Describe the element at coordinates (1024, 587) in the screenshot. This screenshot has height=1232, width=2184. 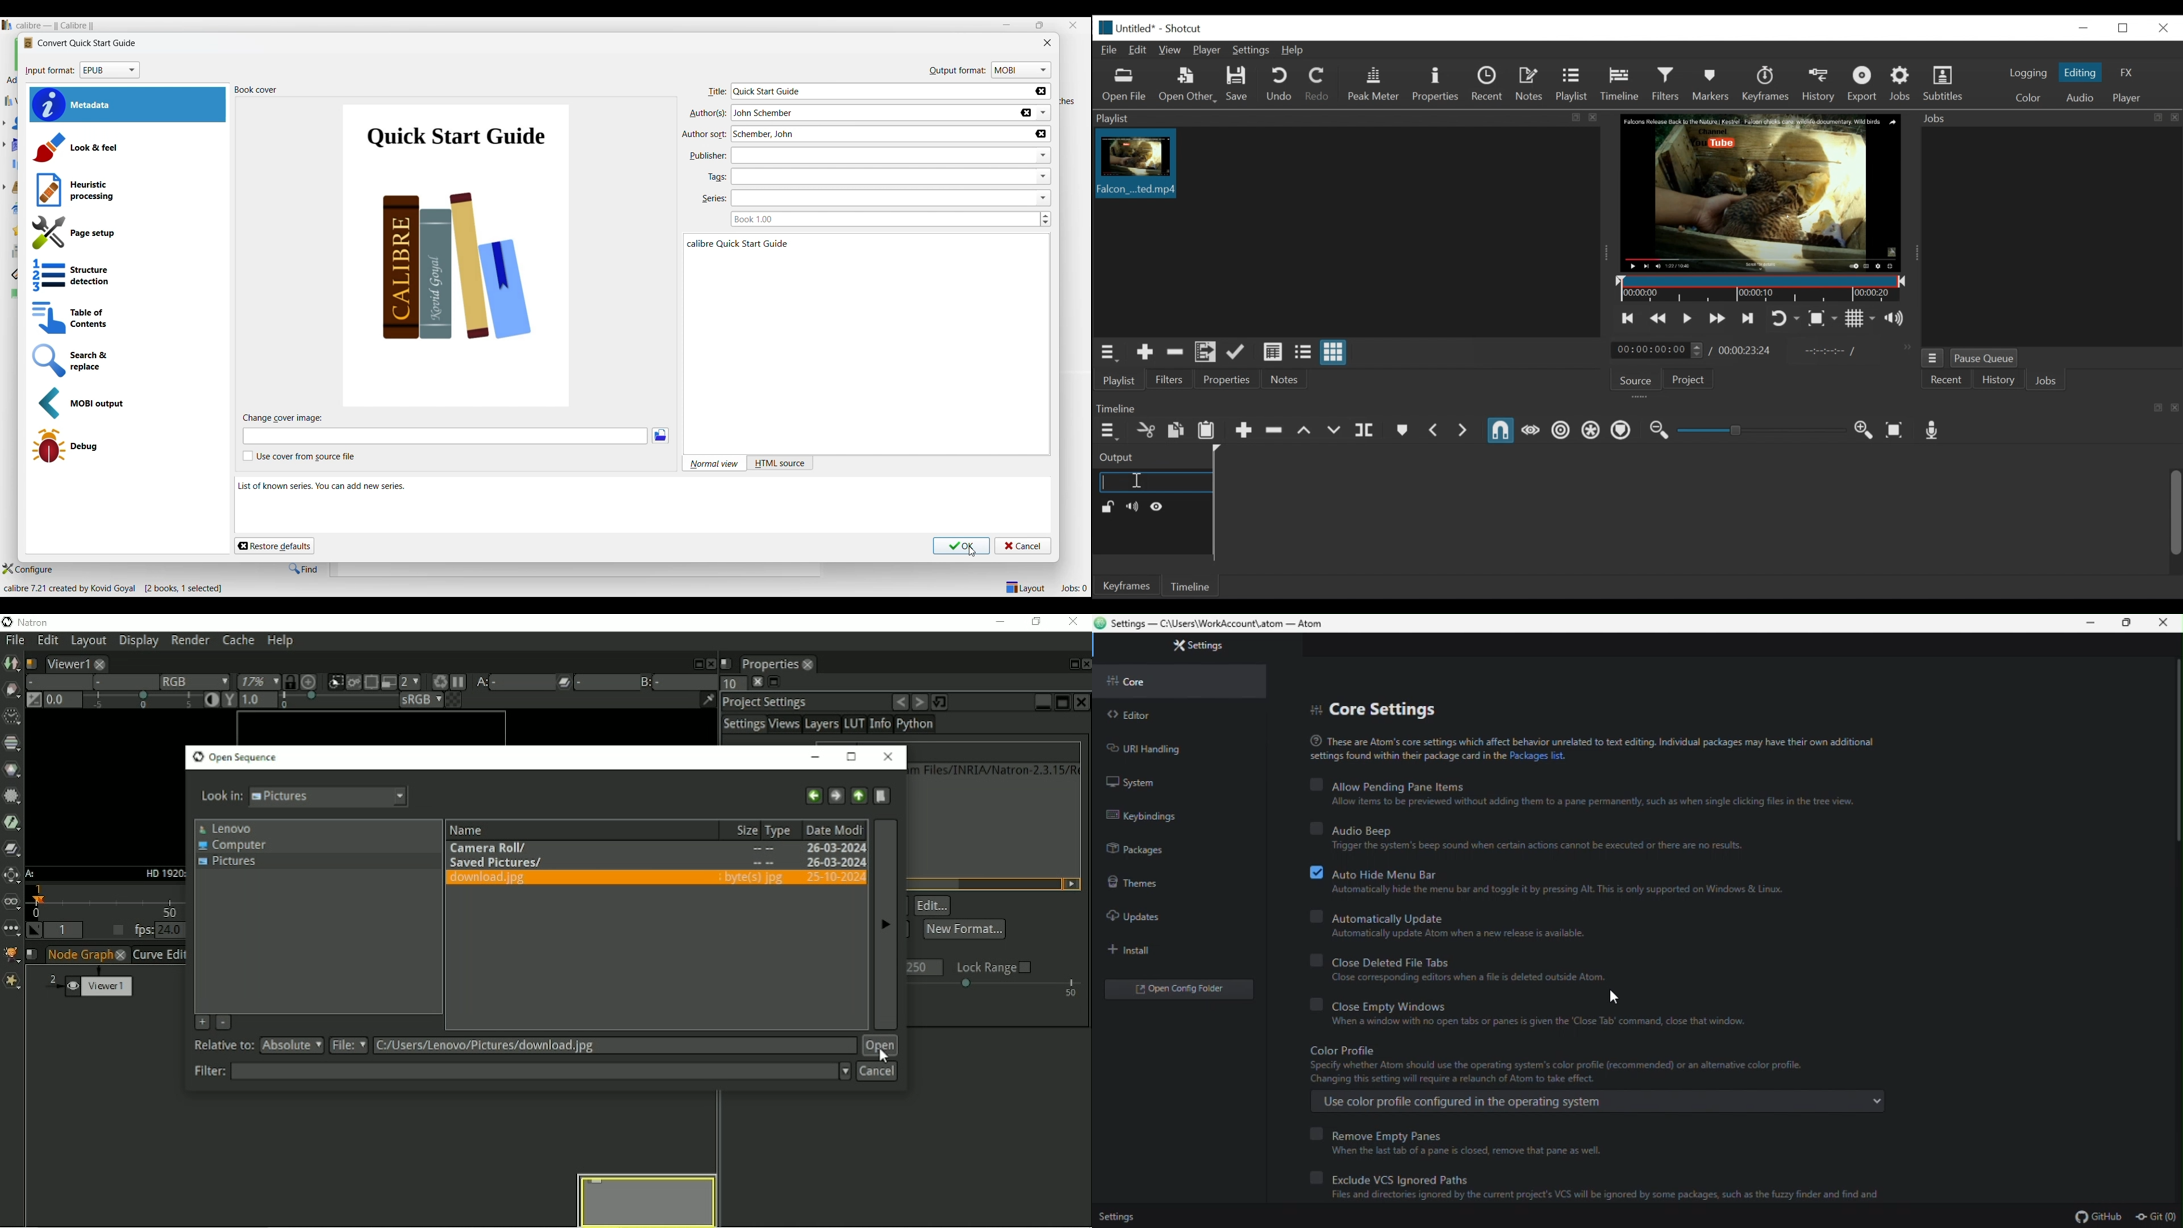
I see `Show/Hide parts of layout` at that location.